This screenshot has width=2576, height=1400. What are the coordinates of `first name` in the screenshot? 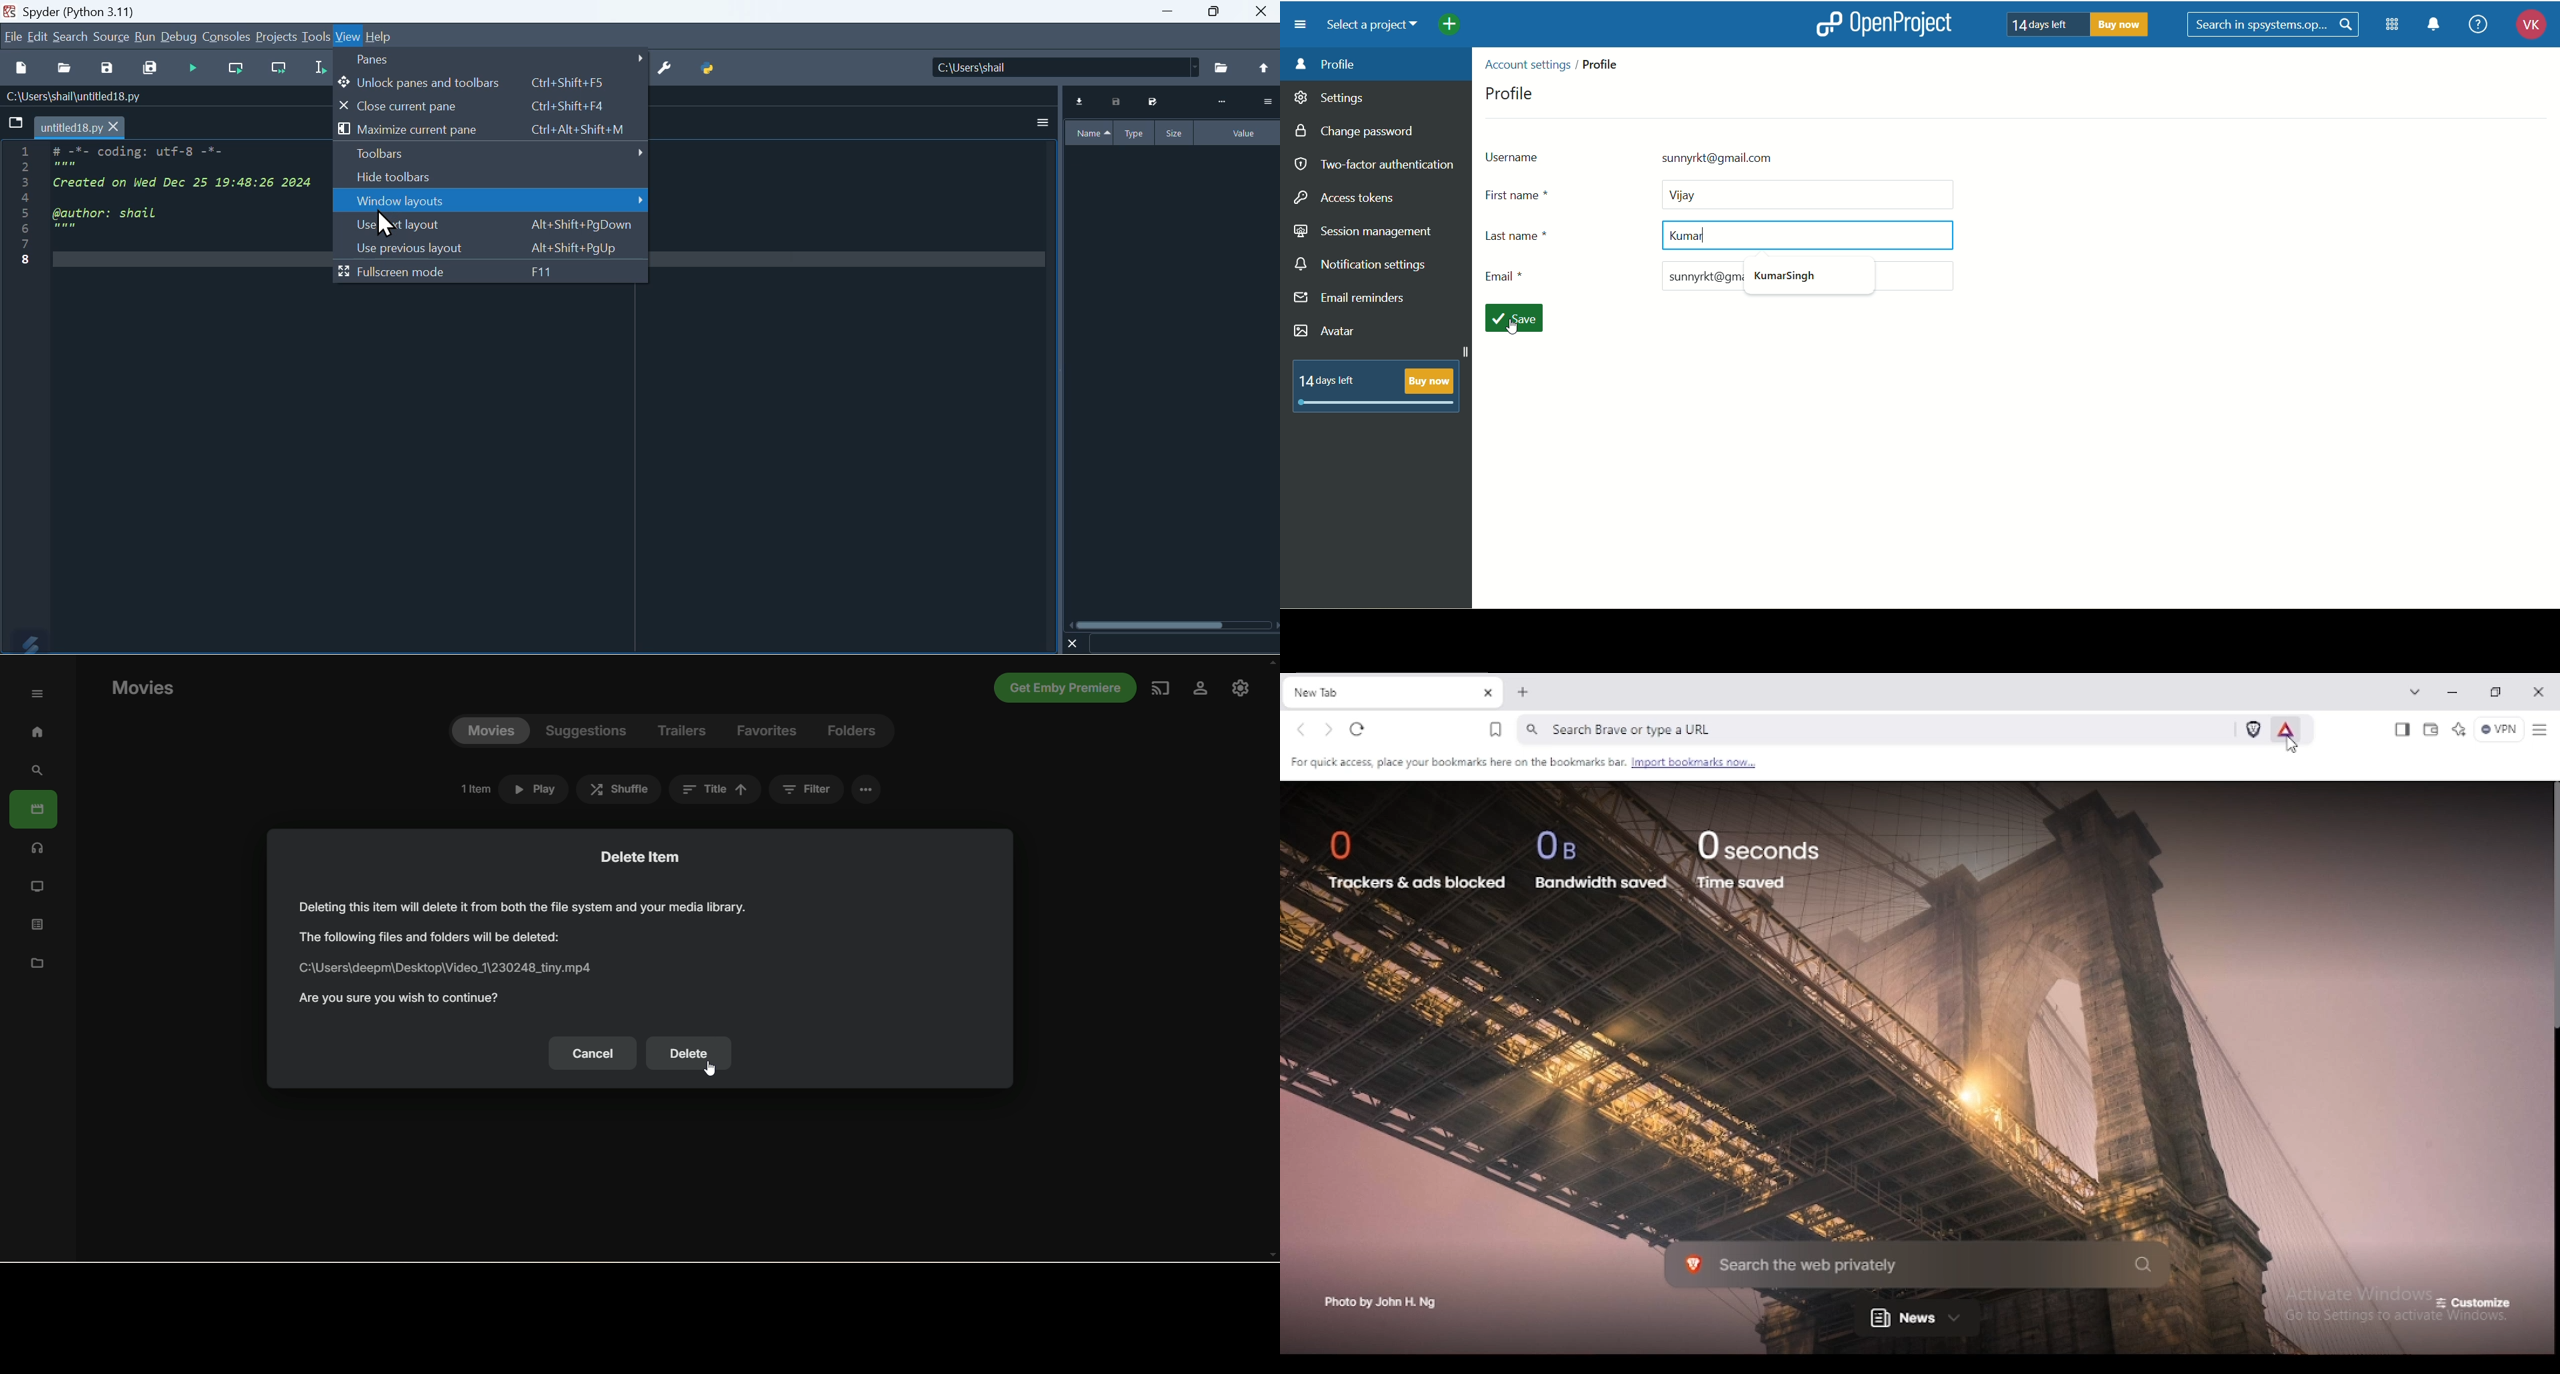 It's located at (1723, 194).